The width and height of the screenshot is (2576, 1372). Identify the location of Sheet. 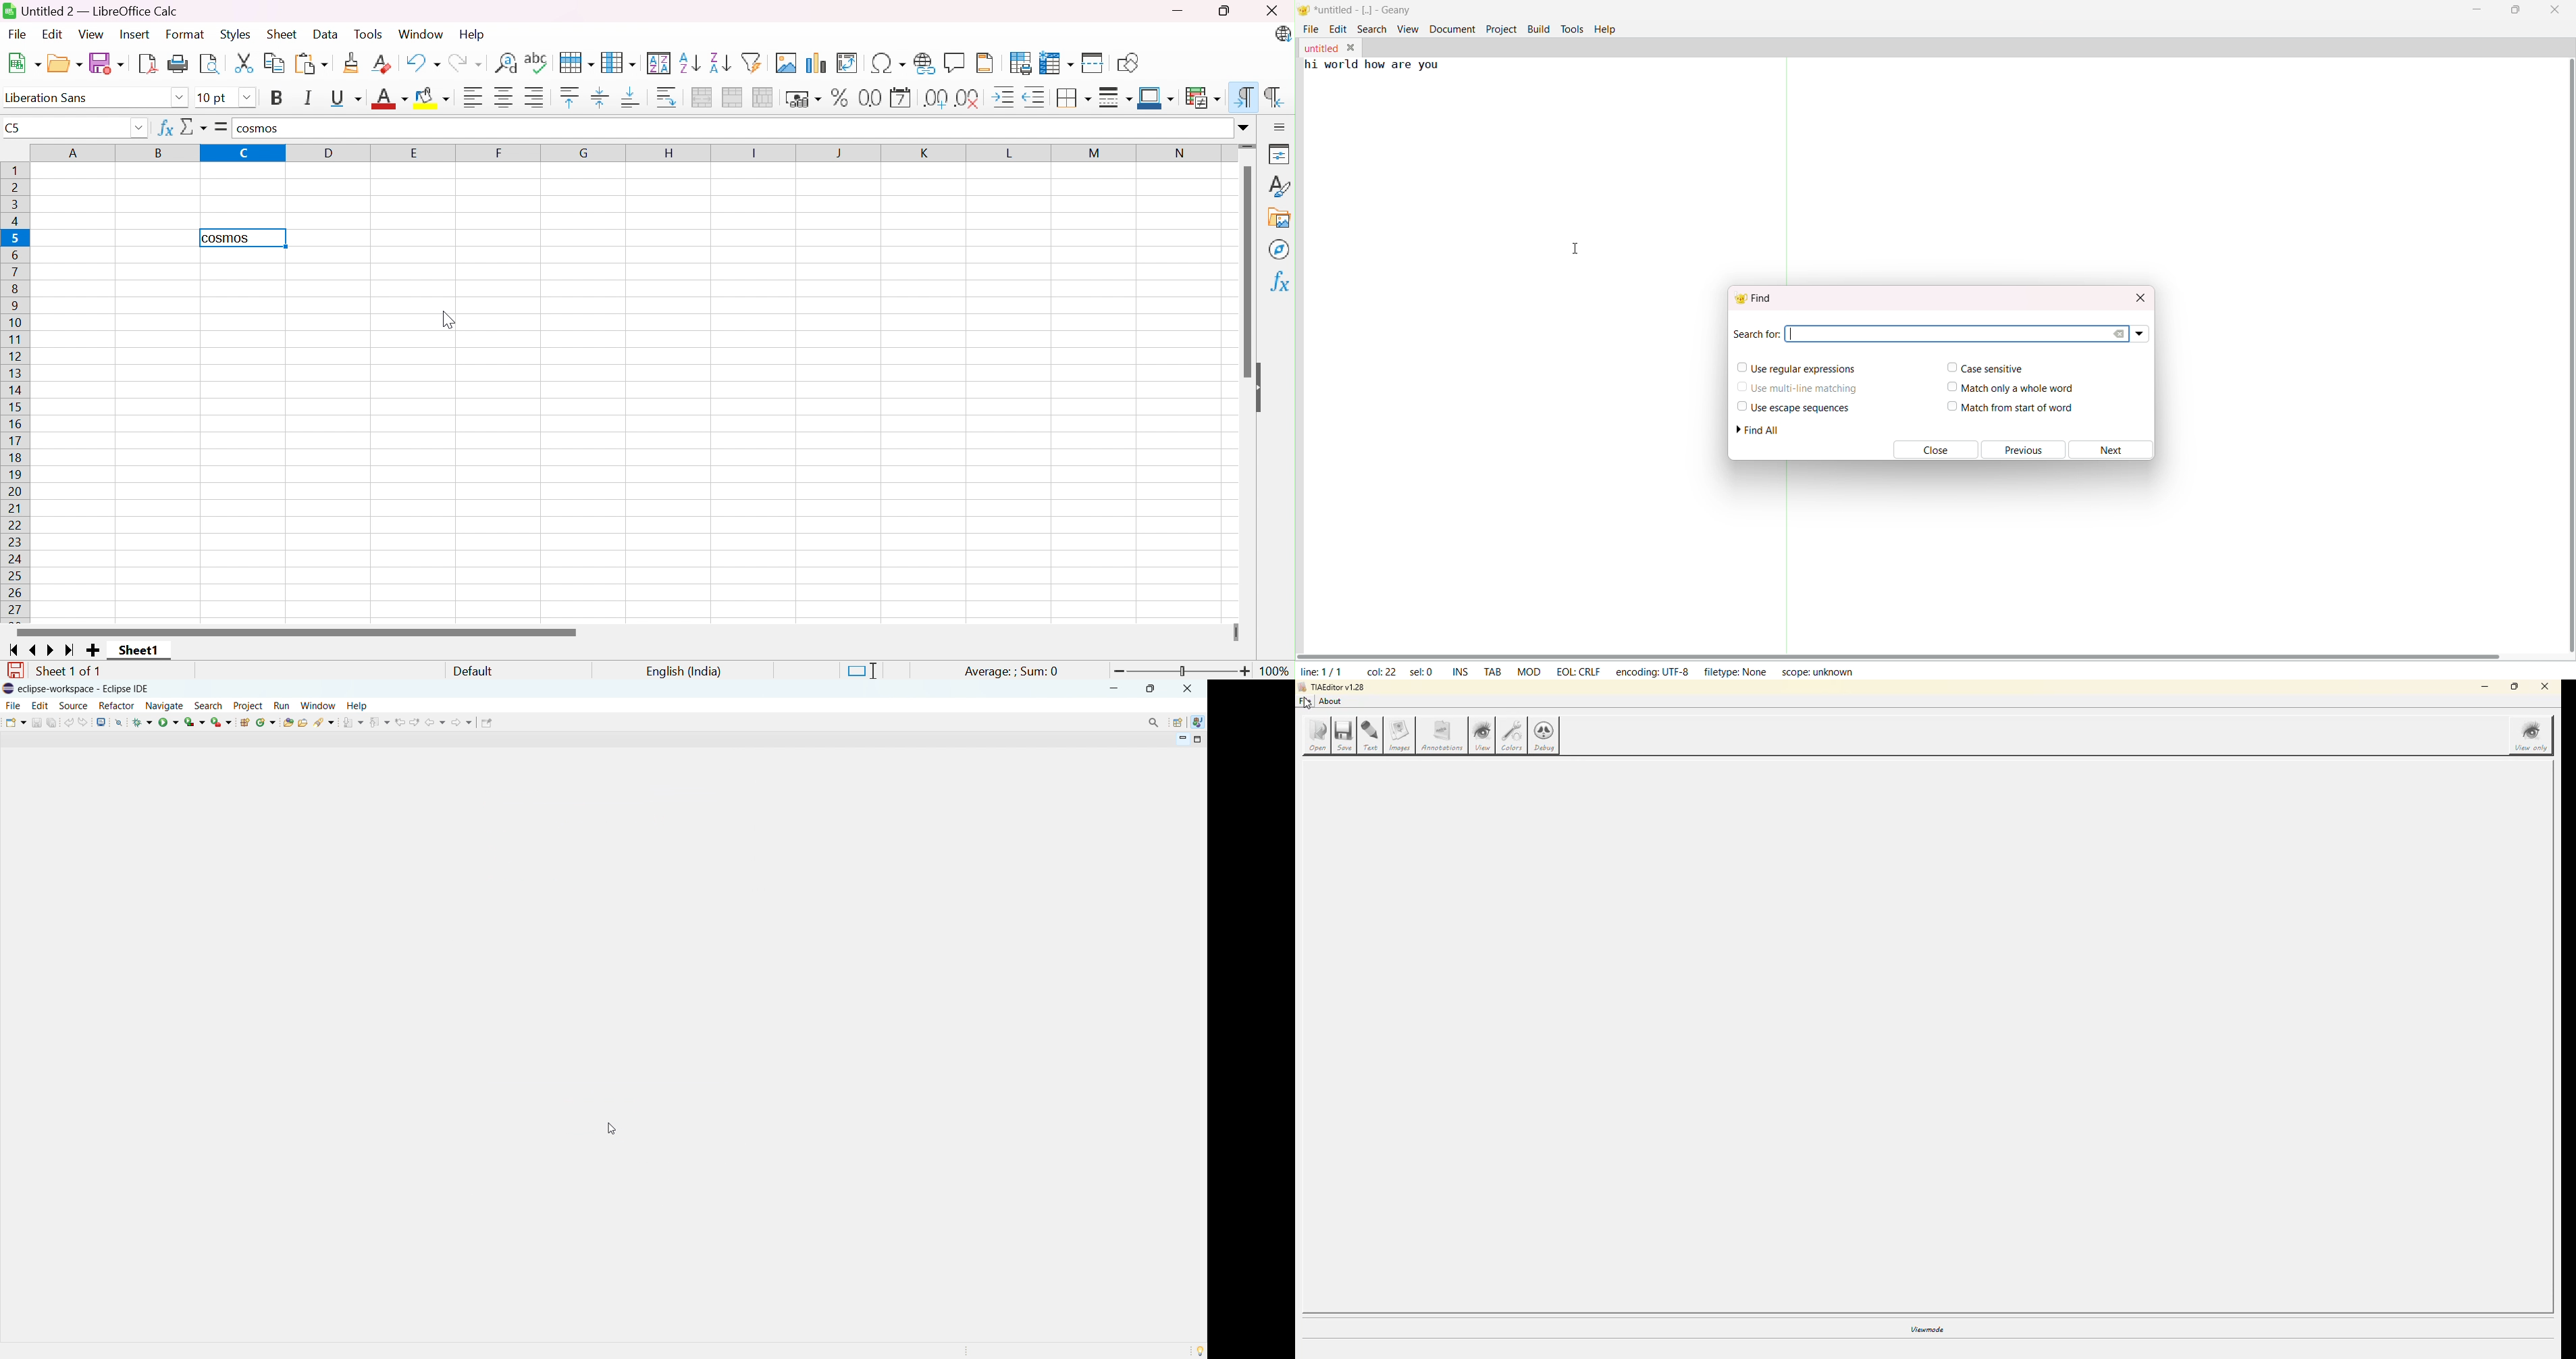
(284, 33).